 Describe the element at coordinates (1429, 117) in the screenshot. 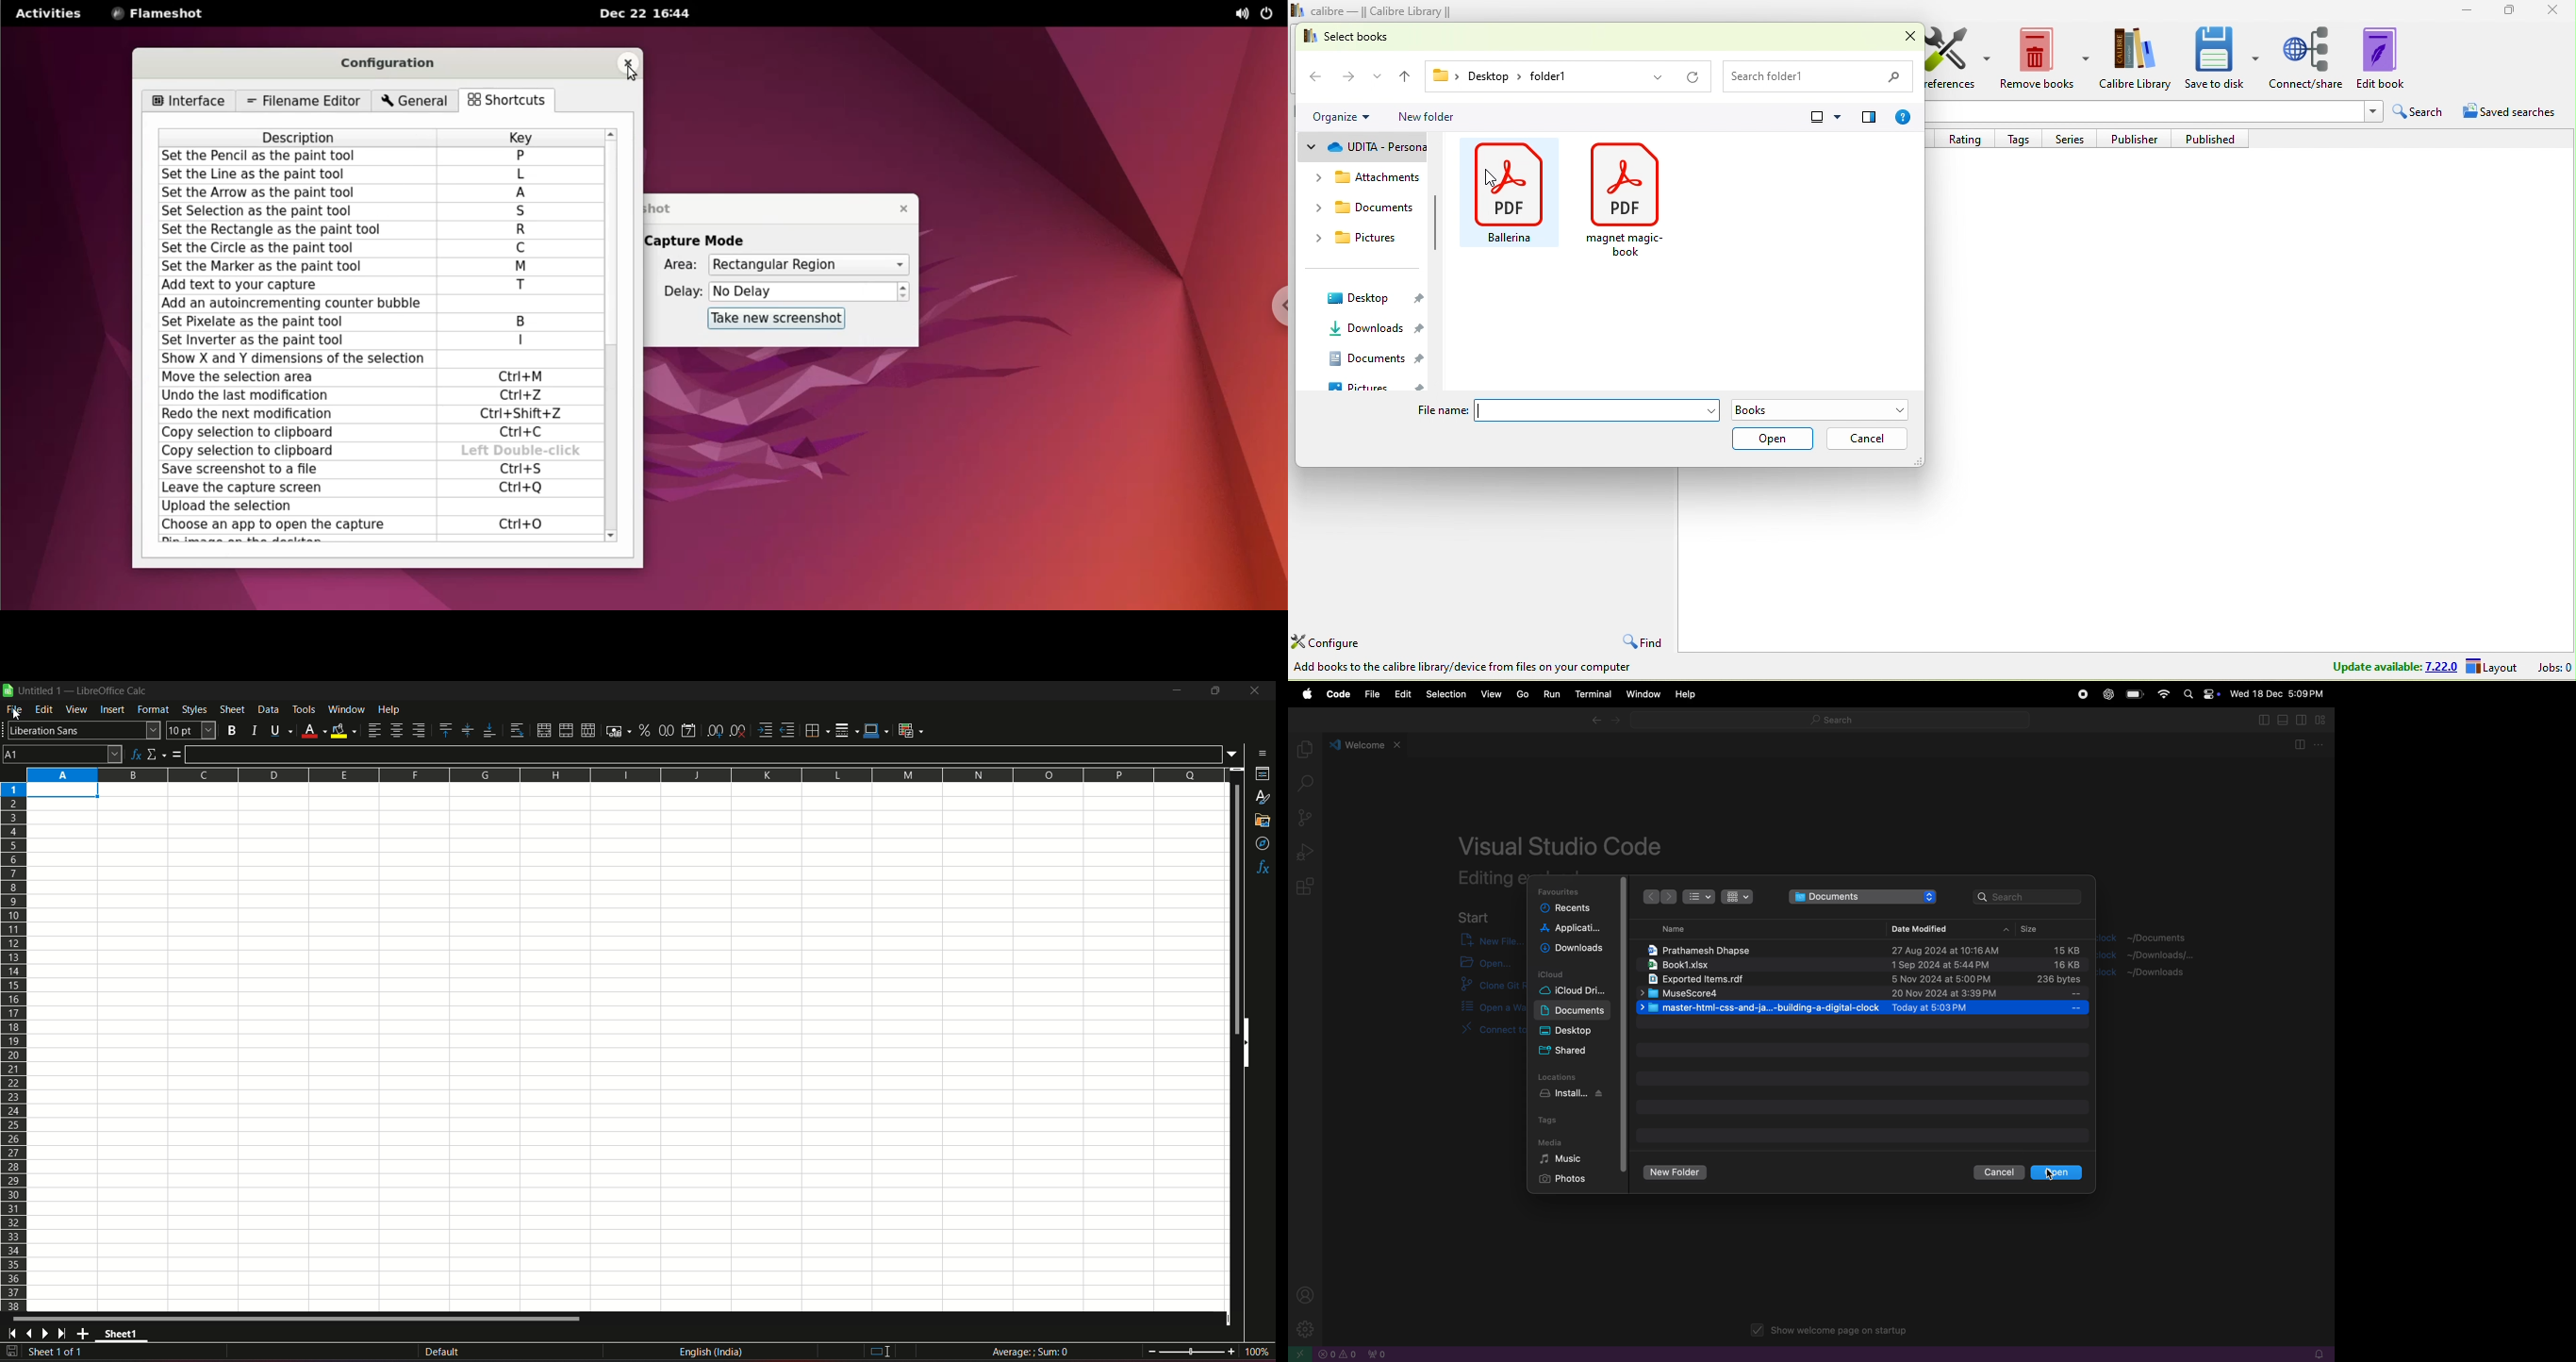

I see `new folder` at that location.